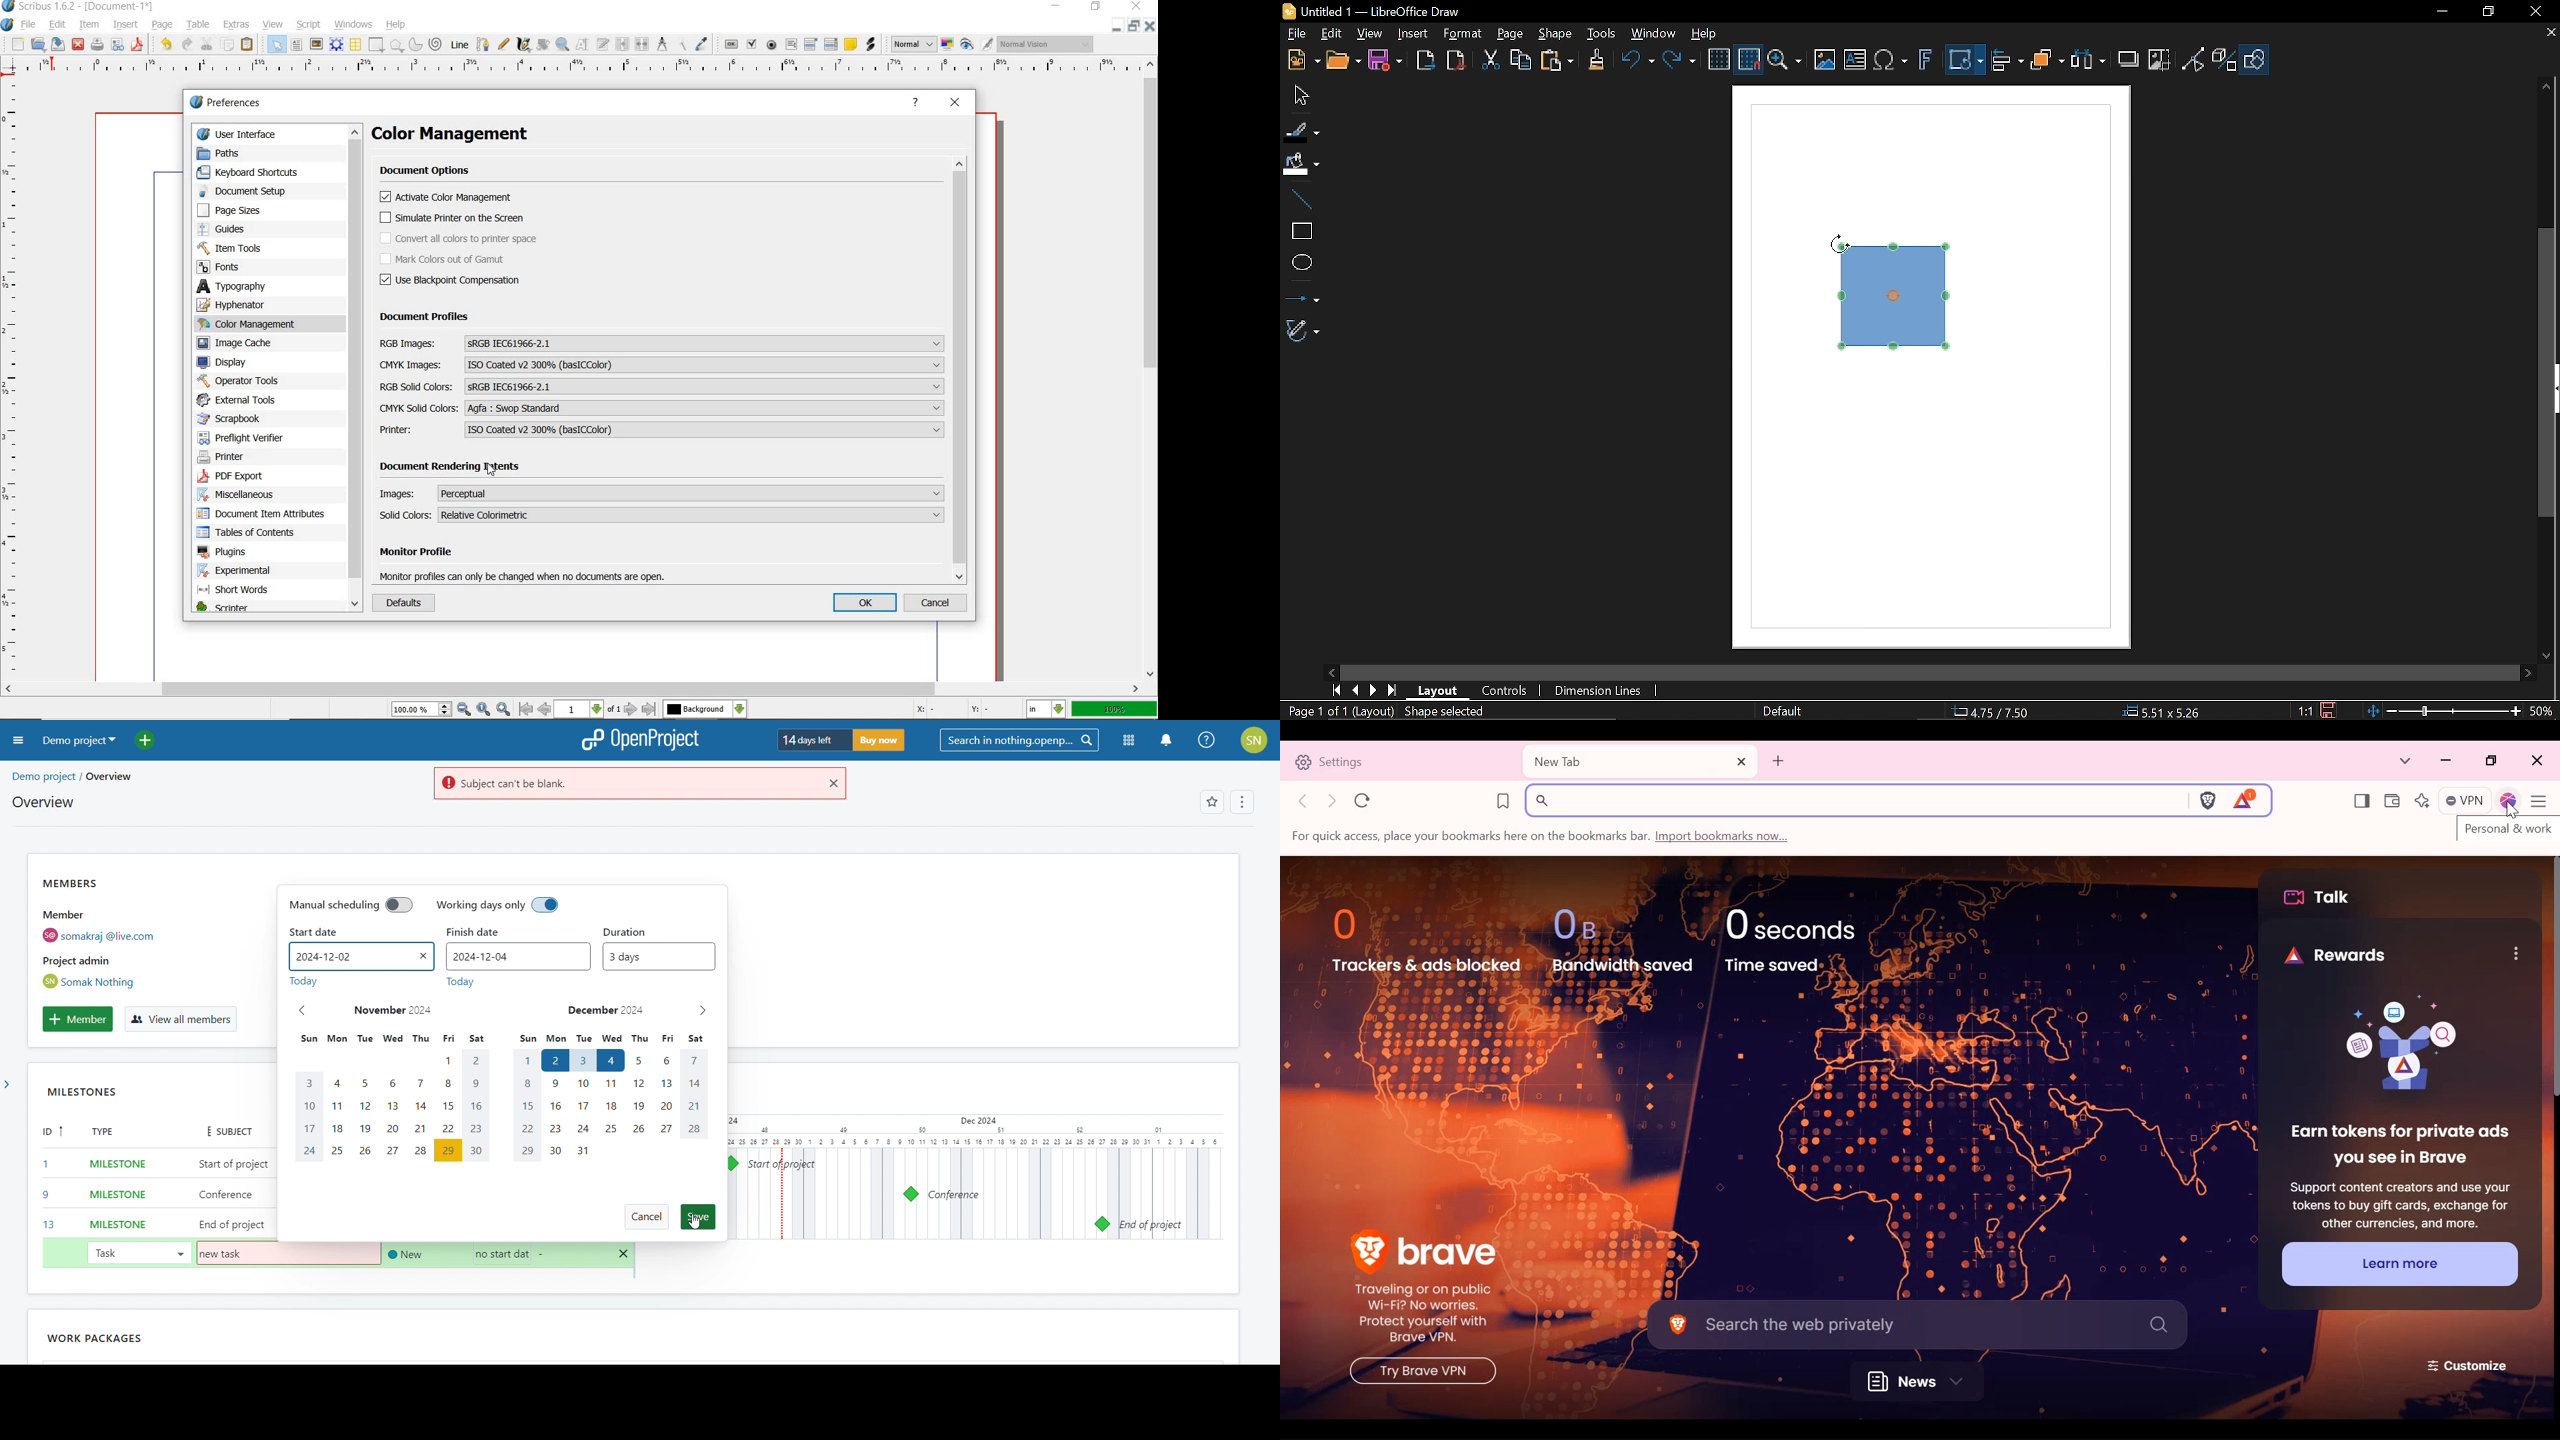  I want to click on help, so click(1207, 740).